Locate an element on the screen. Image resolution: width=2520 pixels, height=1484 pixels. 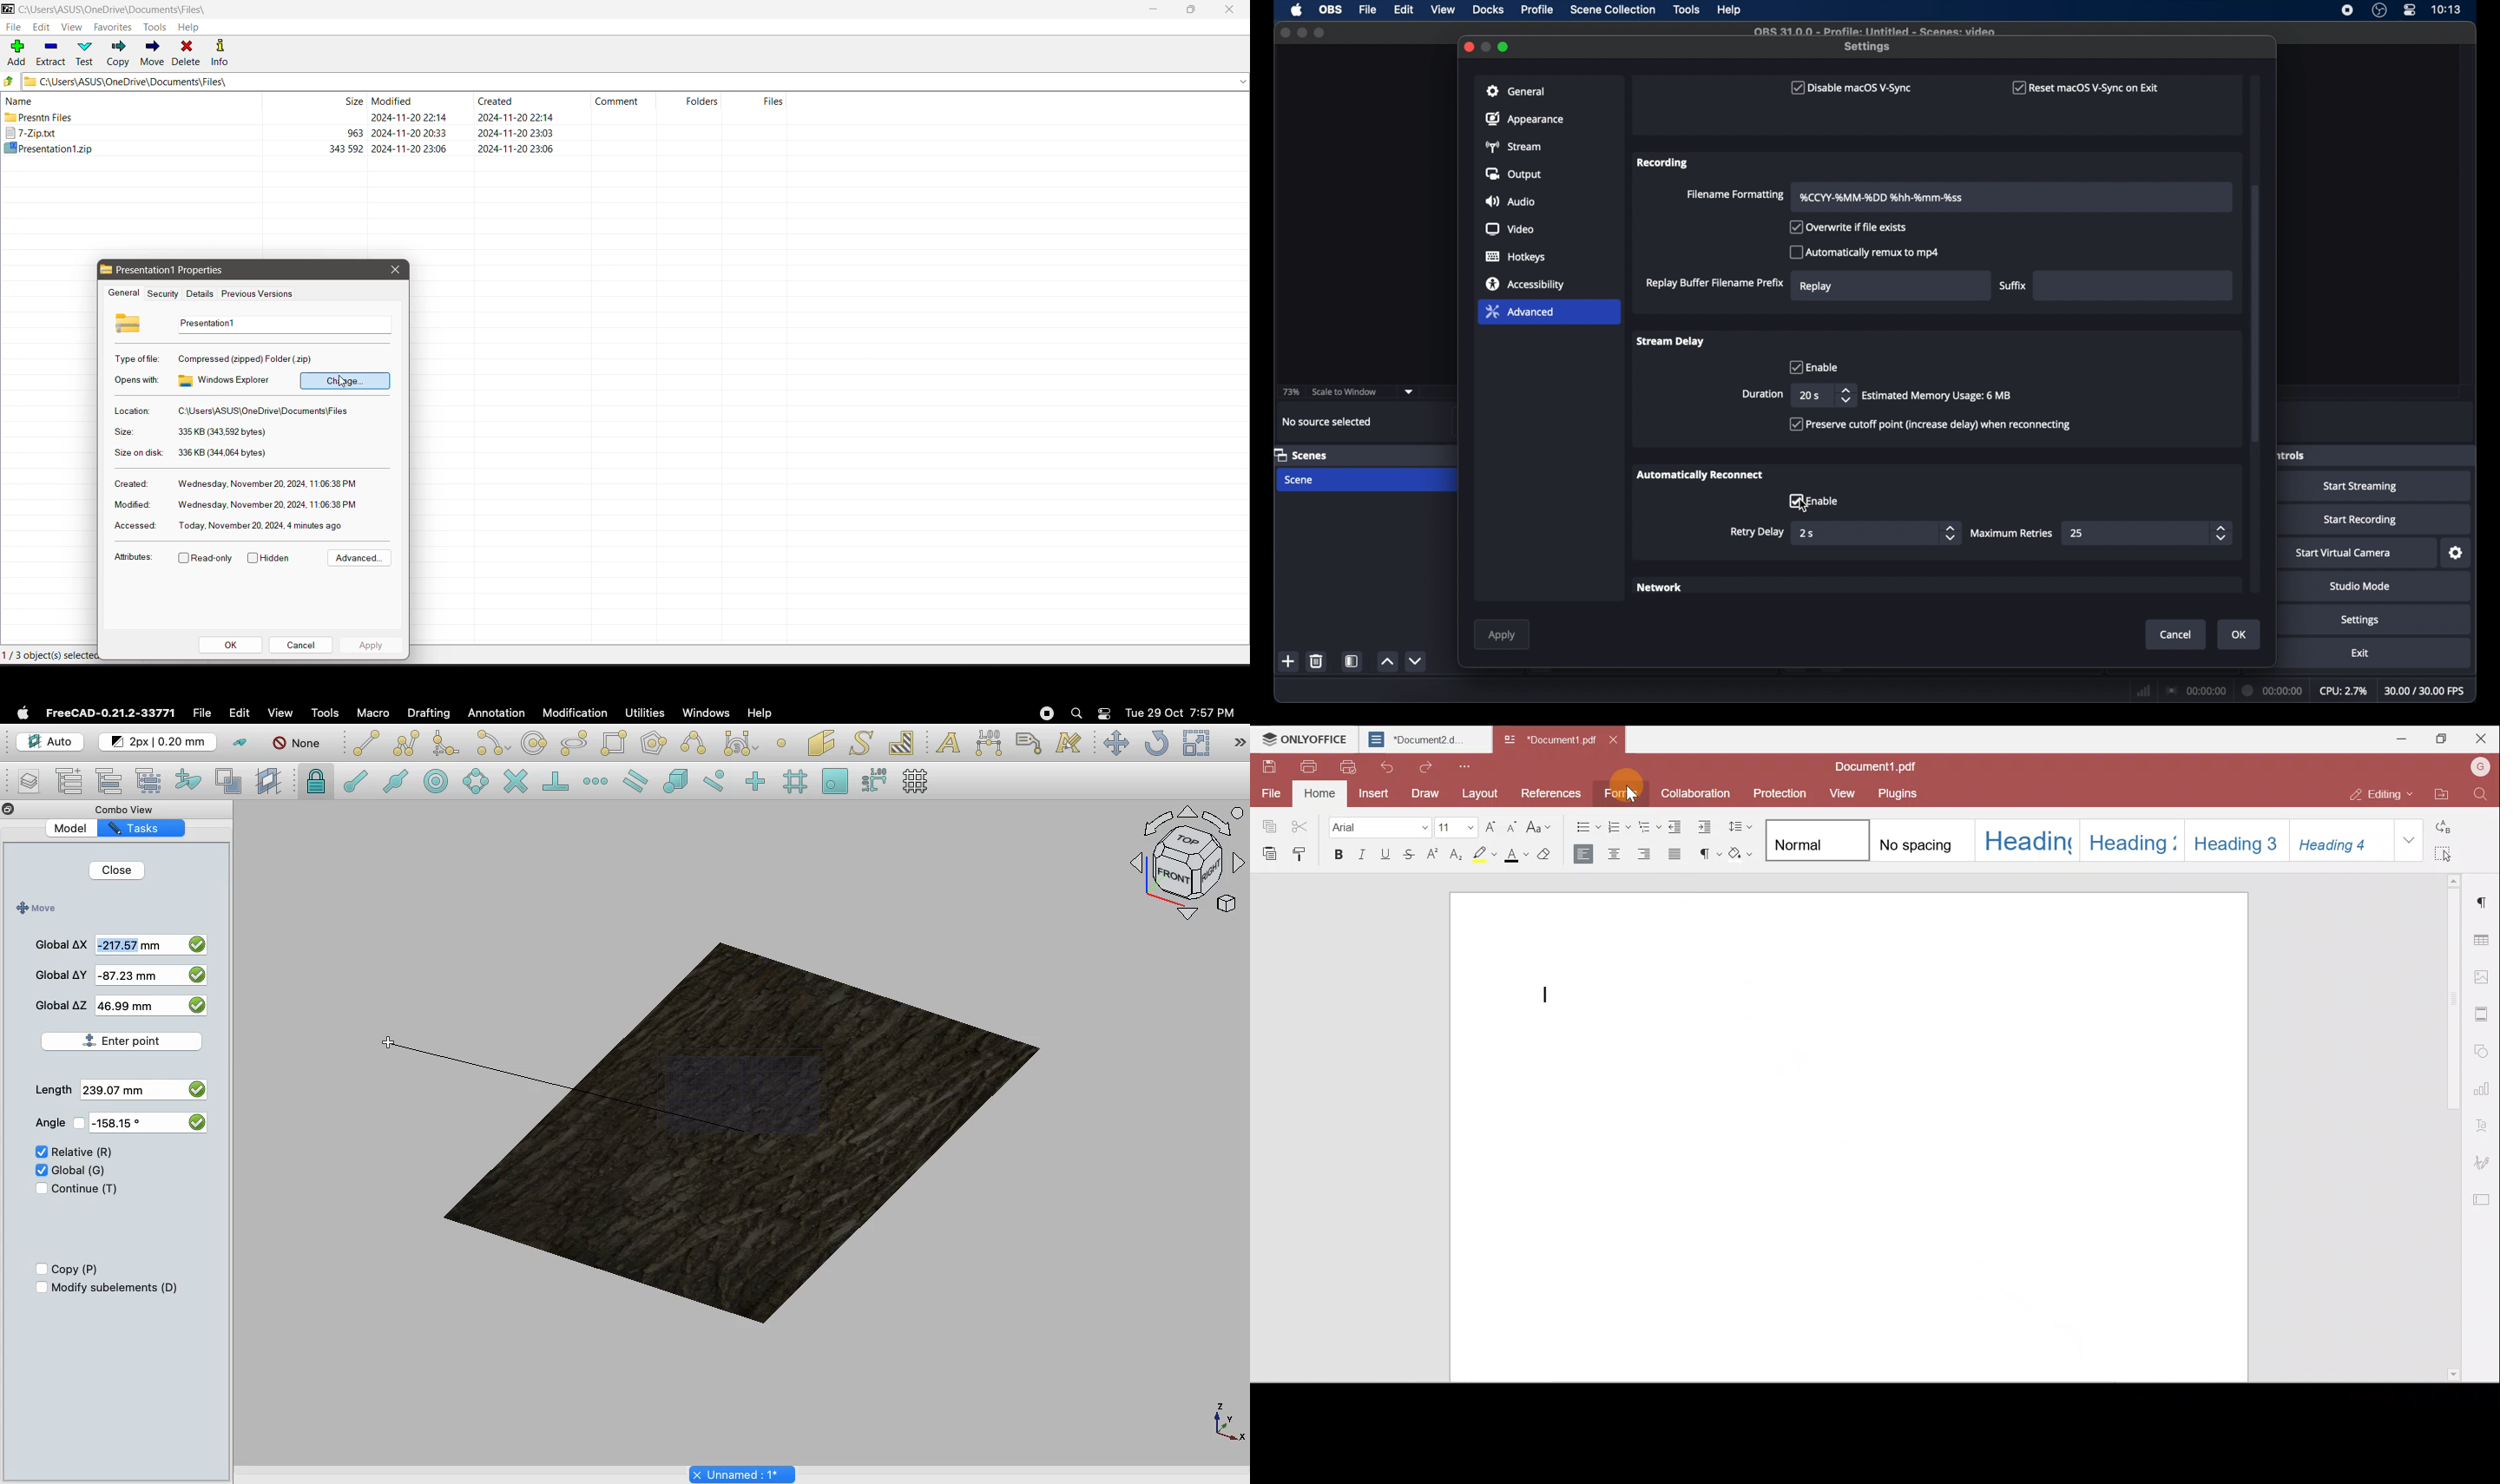
Signature settings is located at coordinates (2485, 1160).